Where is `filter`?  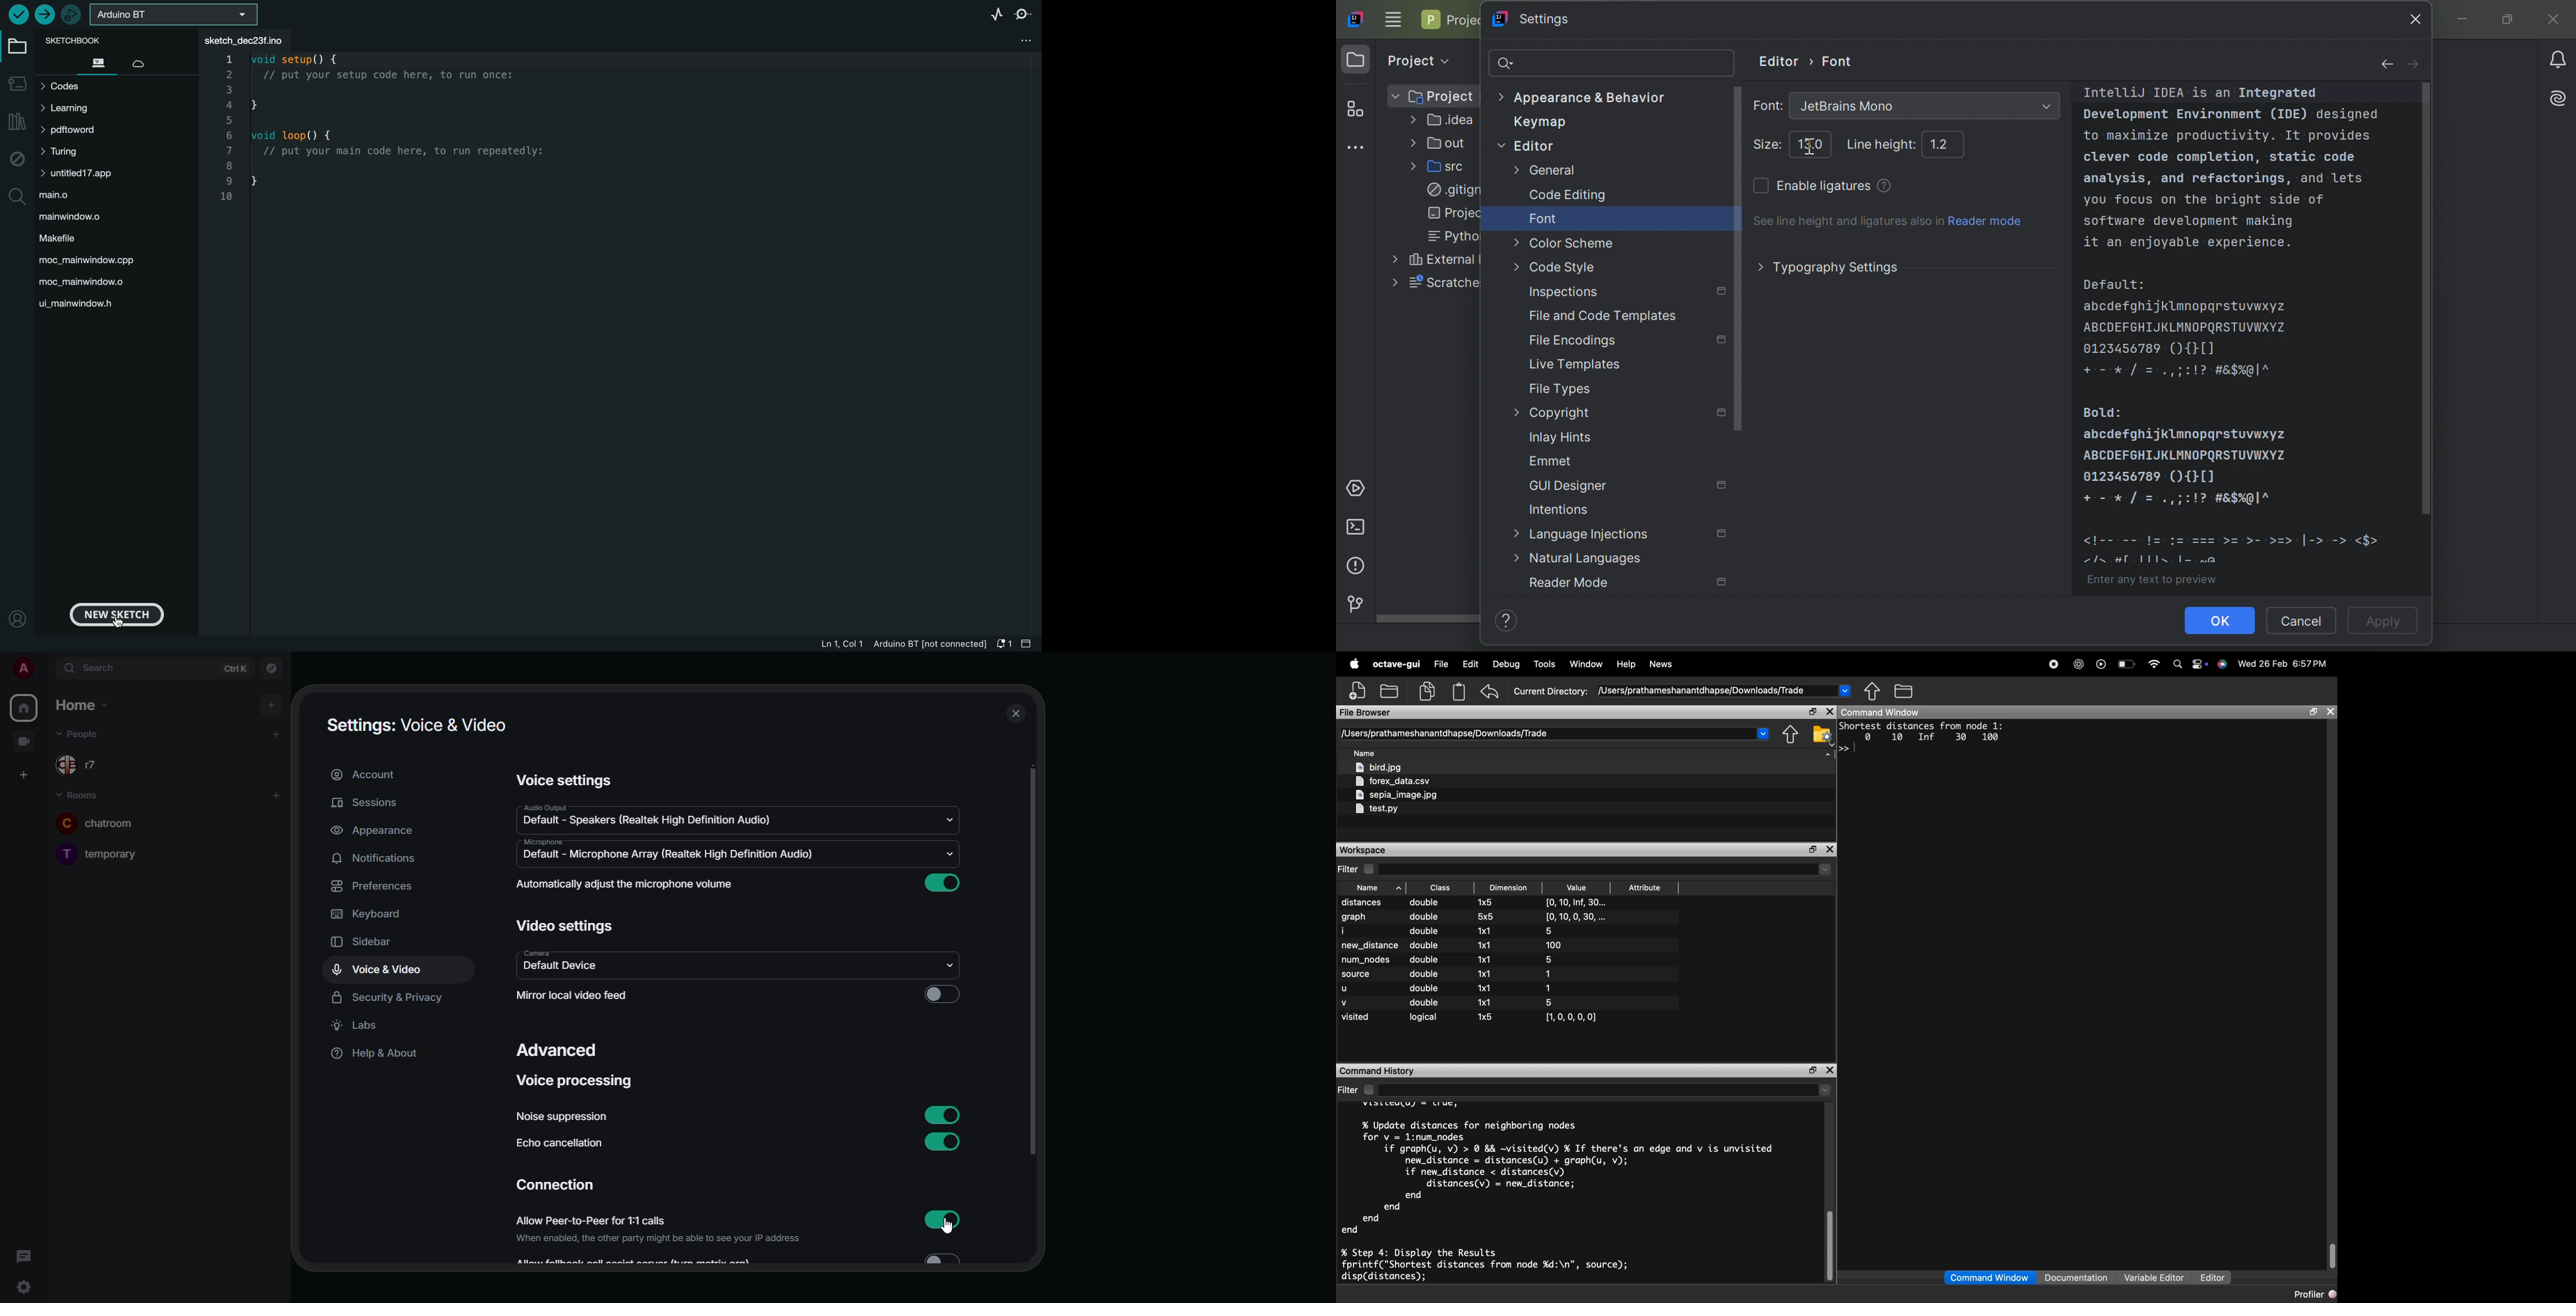 filter is located at coordinates (1356, 1090).